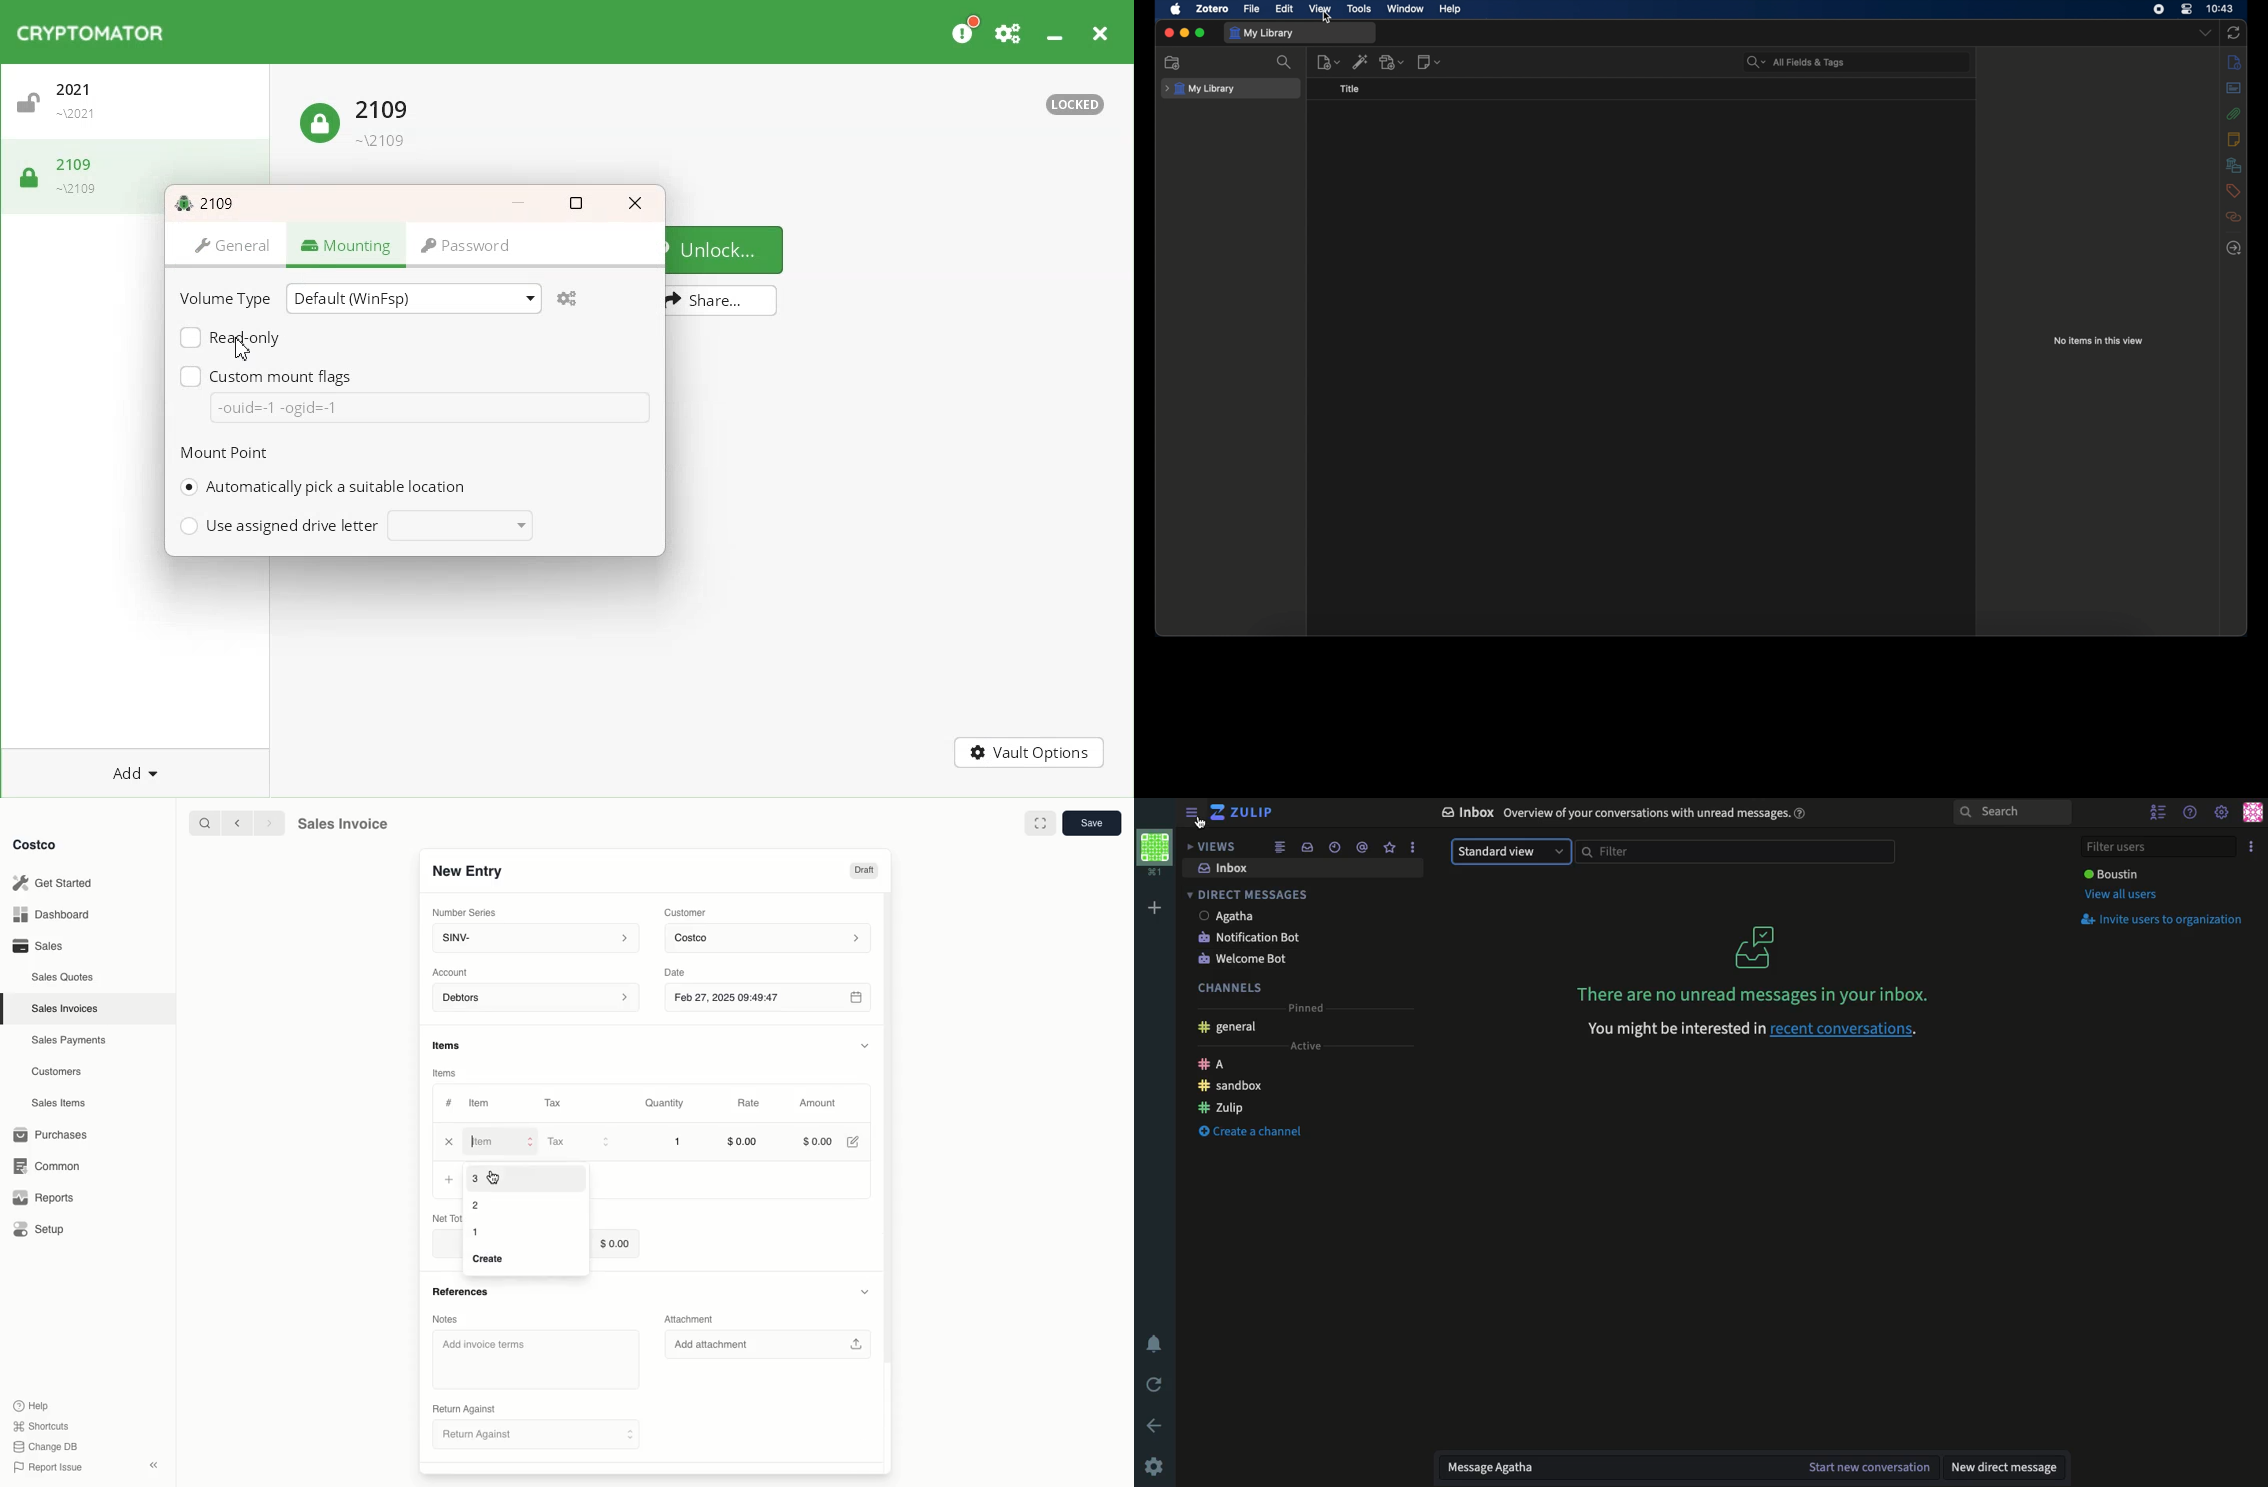  I want to click on Common, so click(43, 1165).